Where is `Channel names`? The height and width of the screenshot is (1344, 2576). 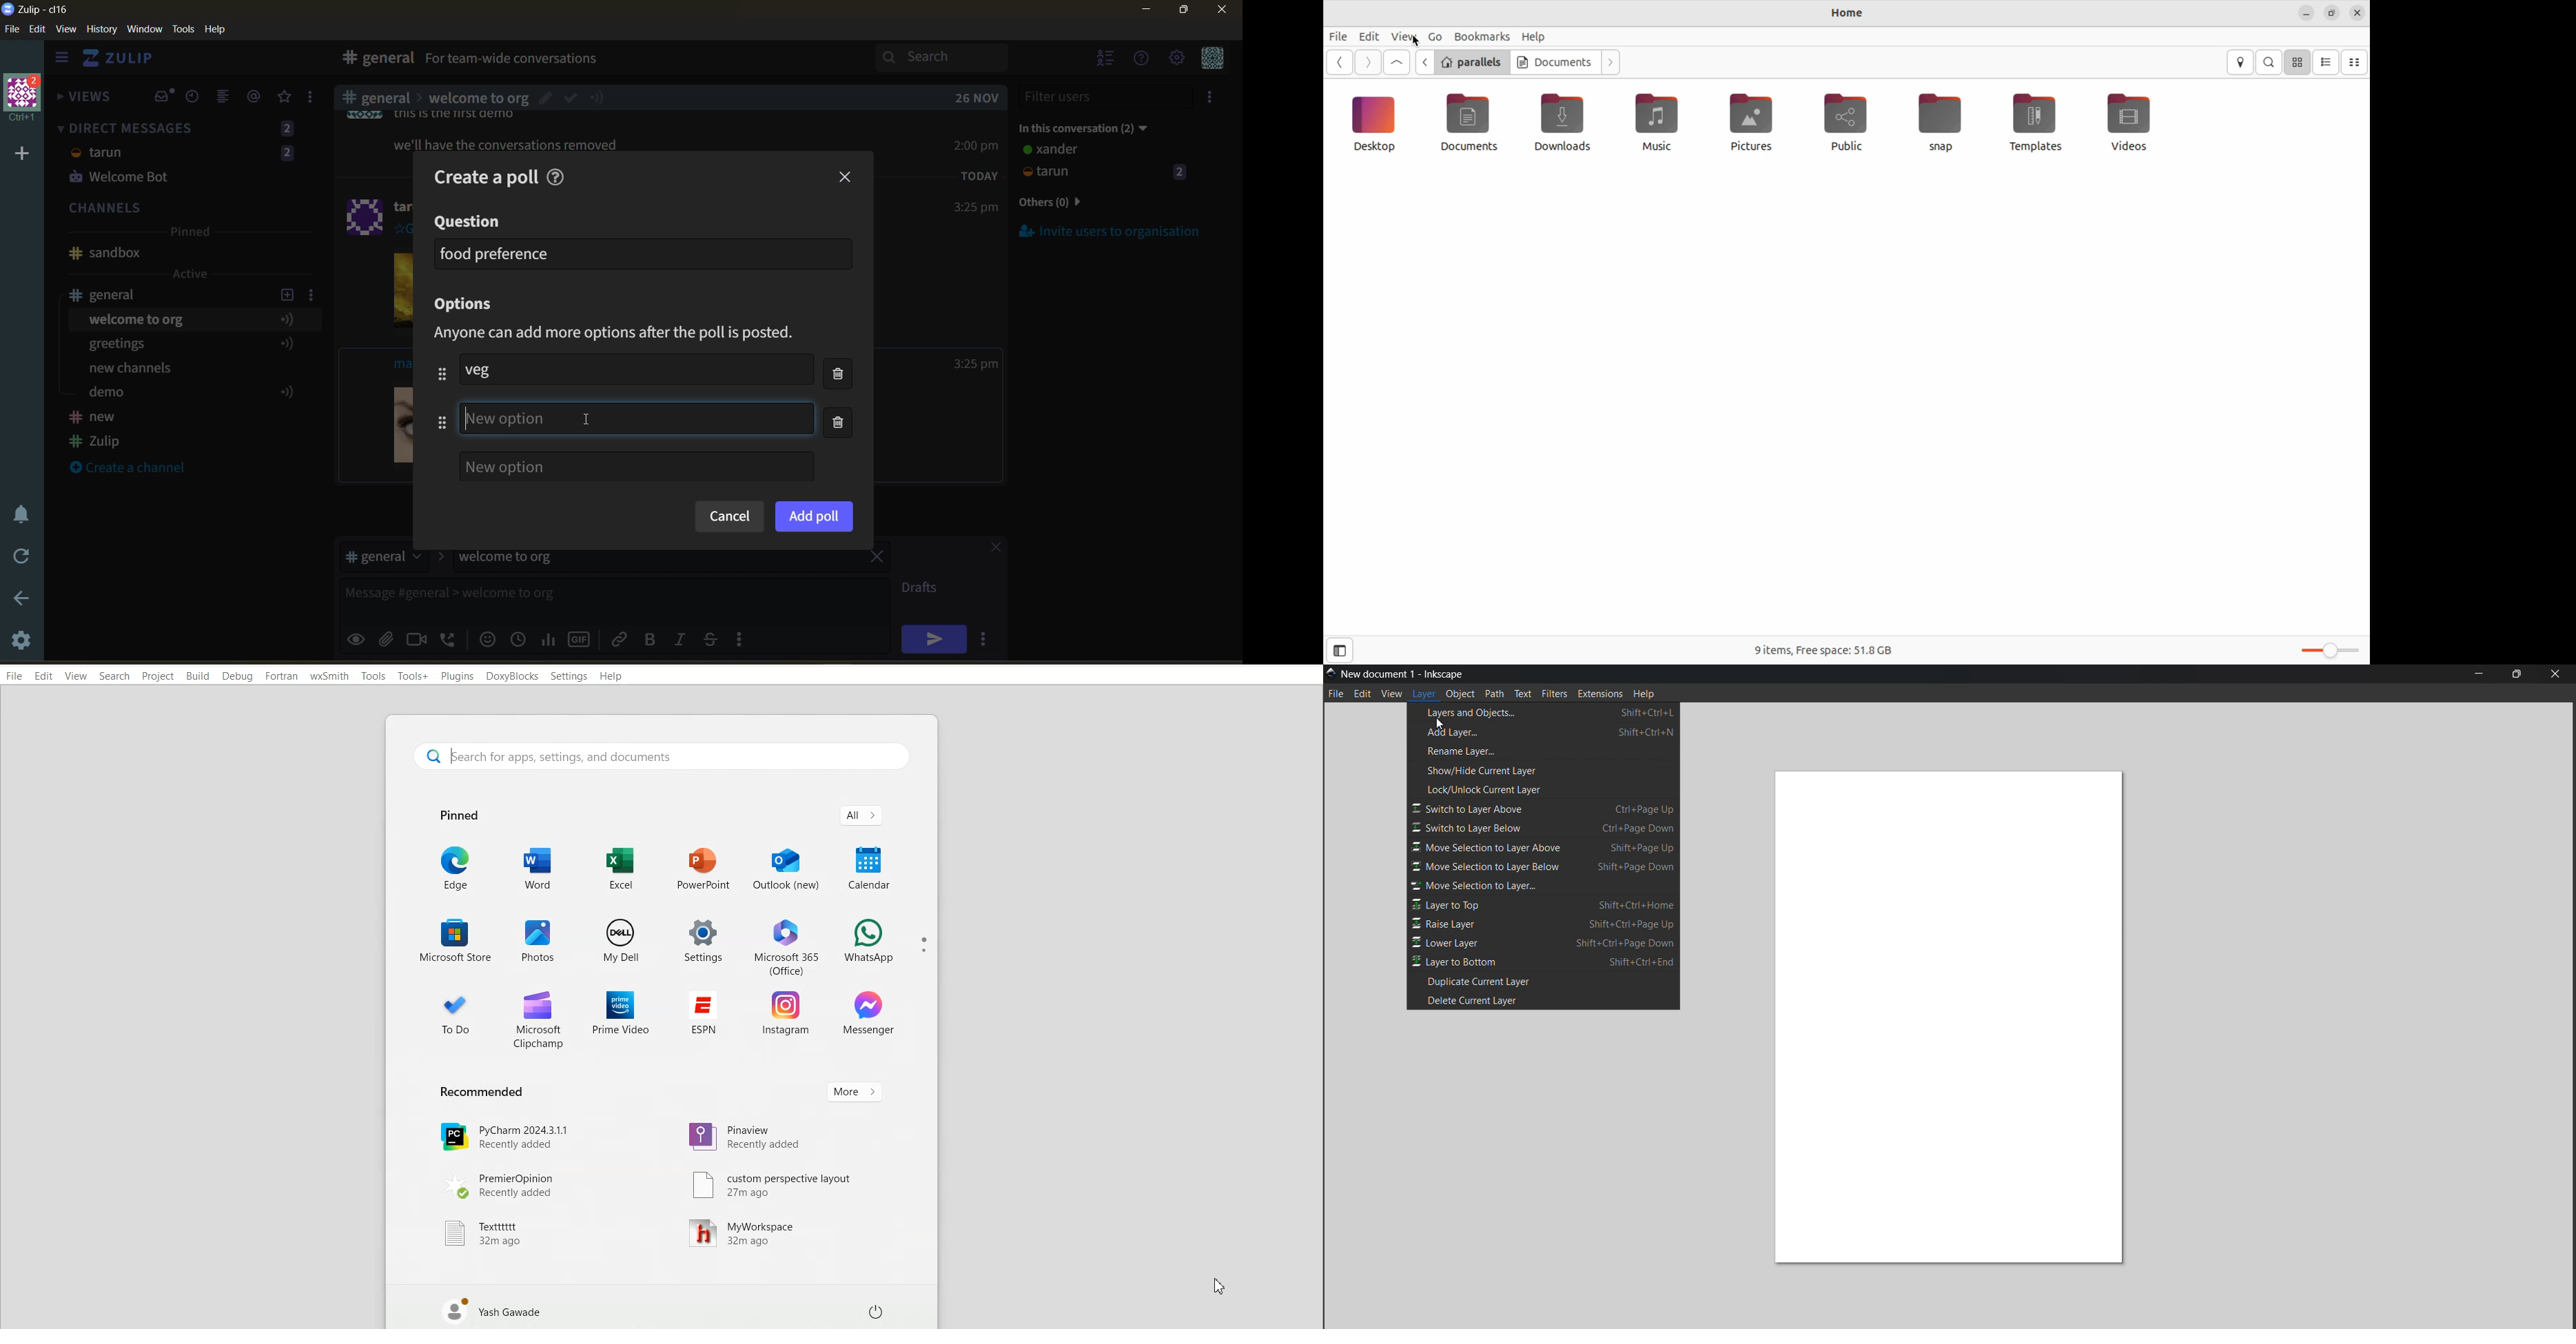 Channel names is located at coordinates (97, 431).